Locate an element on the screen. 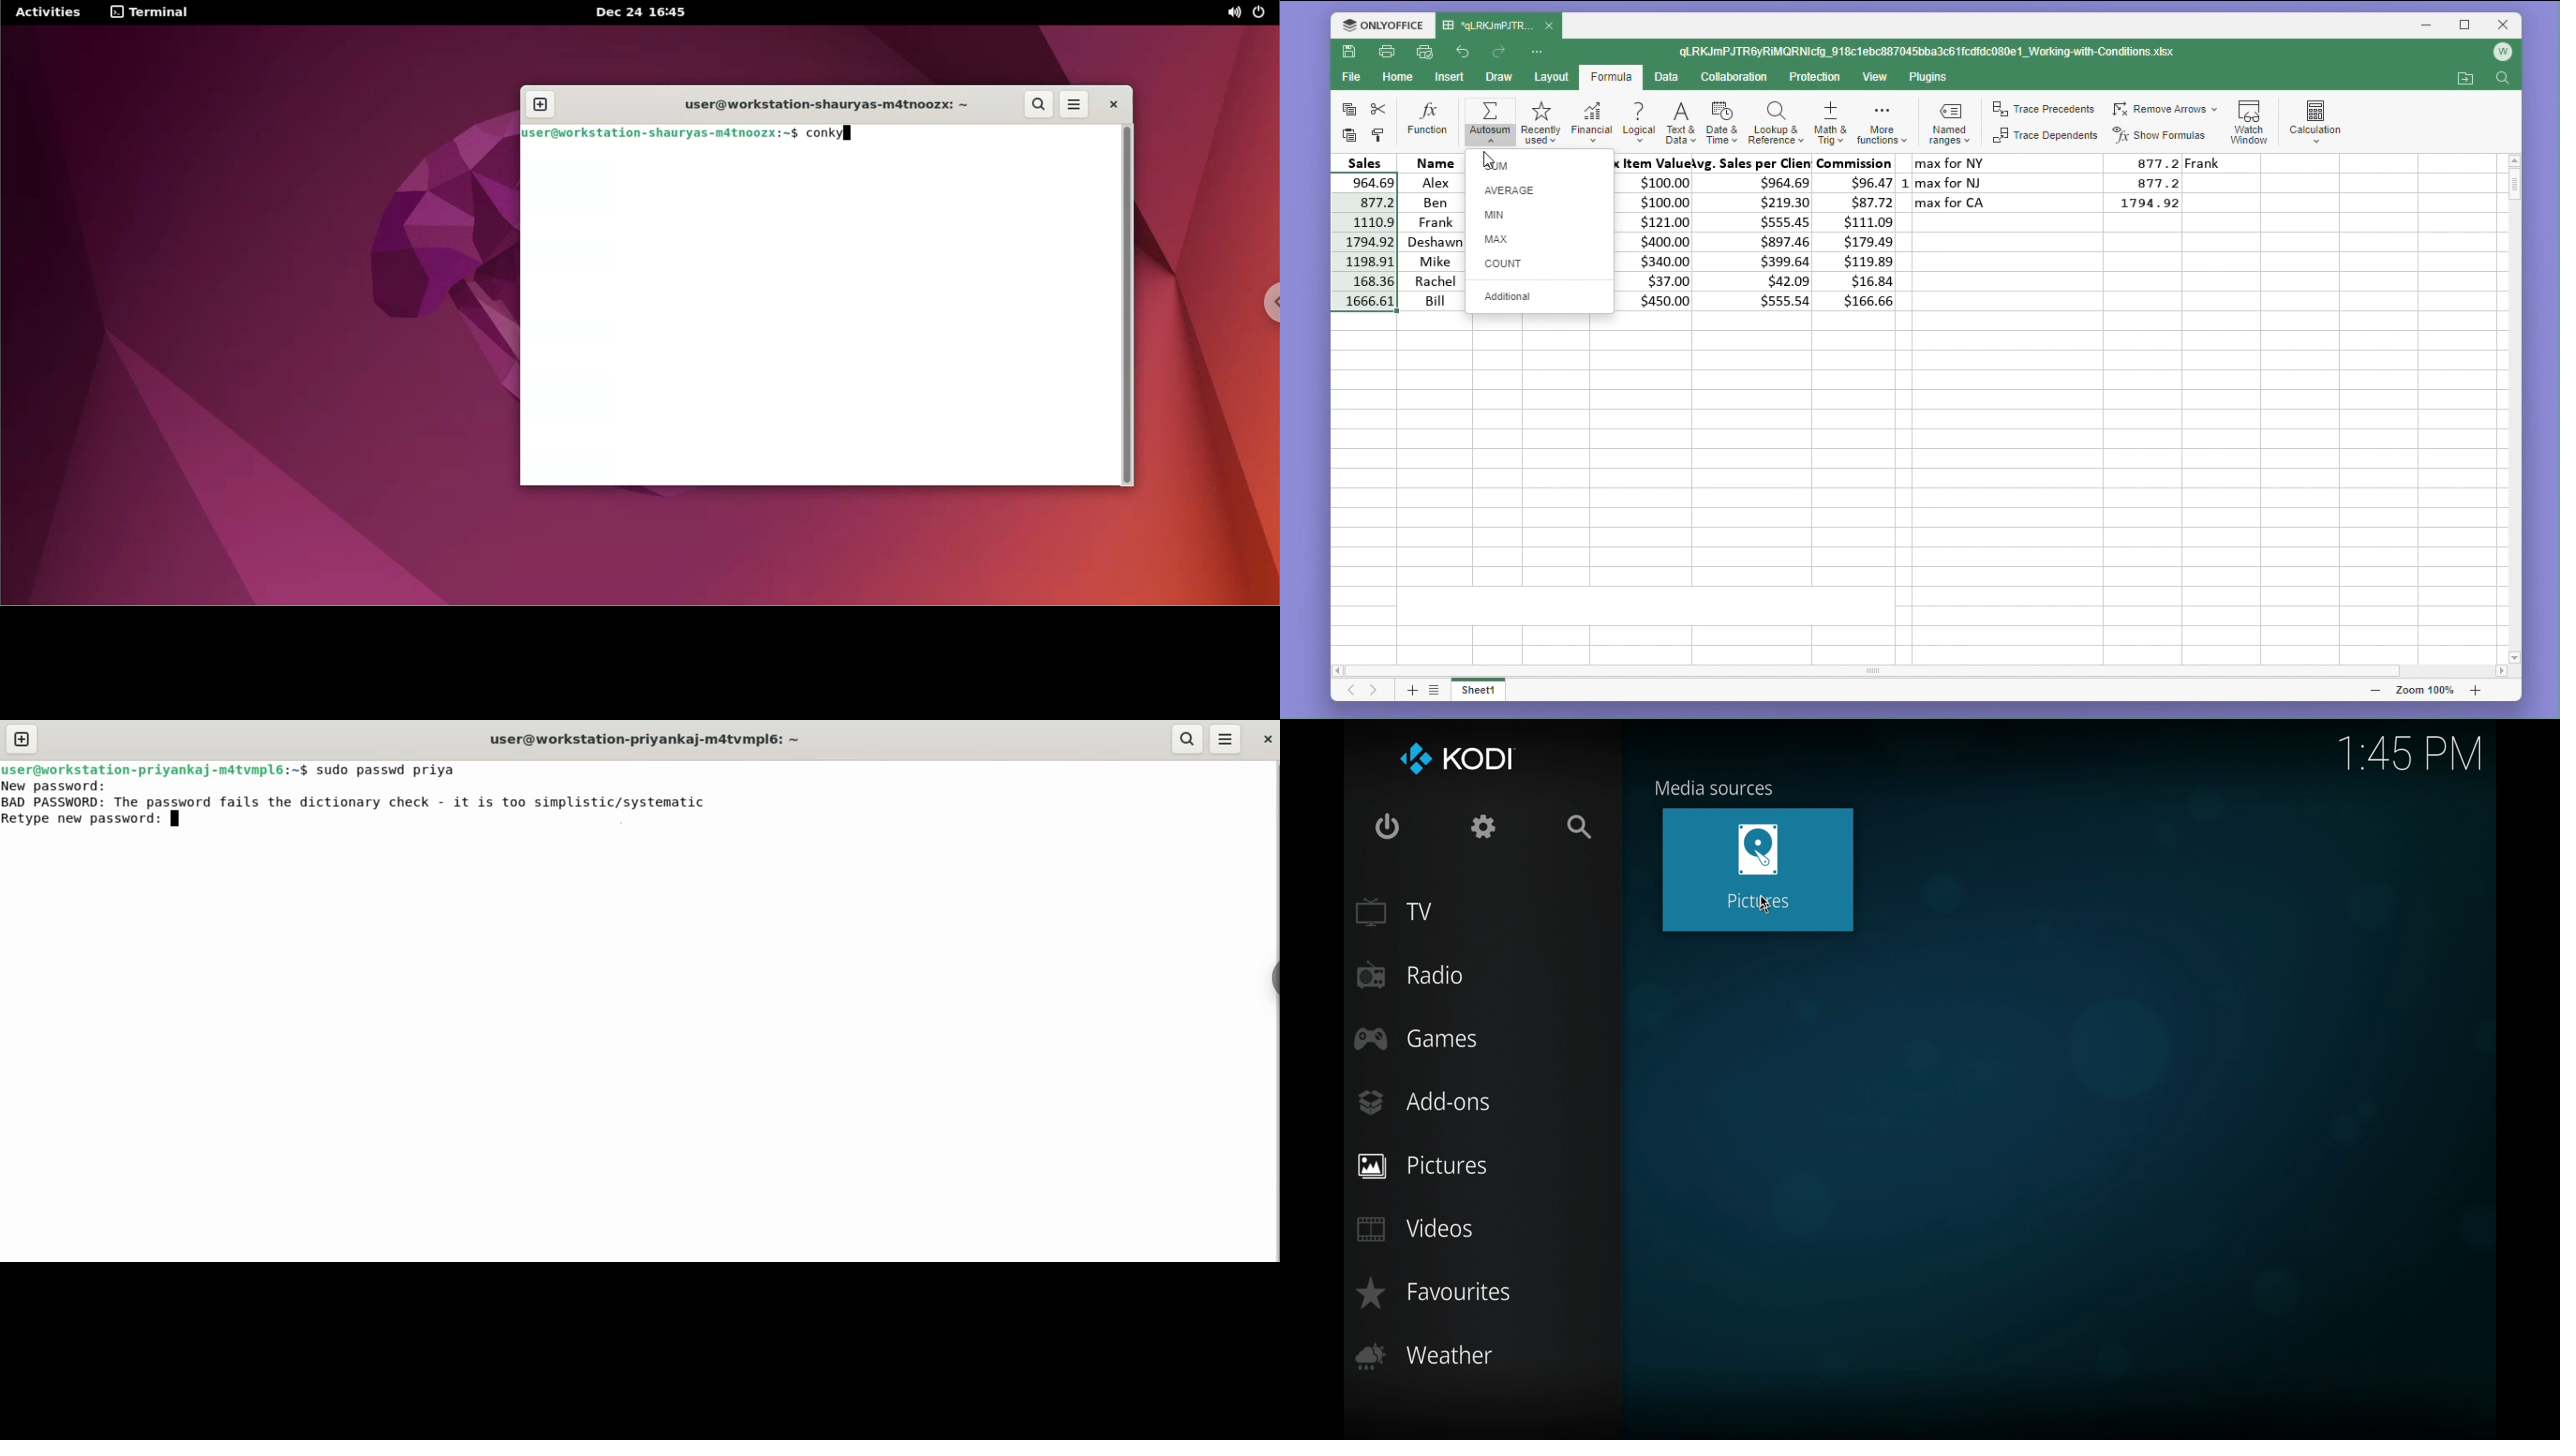 The height and width of the screenshot is (1456, 2576). maths & trig is located at coordinates (1829, 124).